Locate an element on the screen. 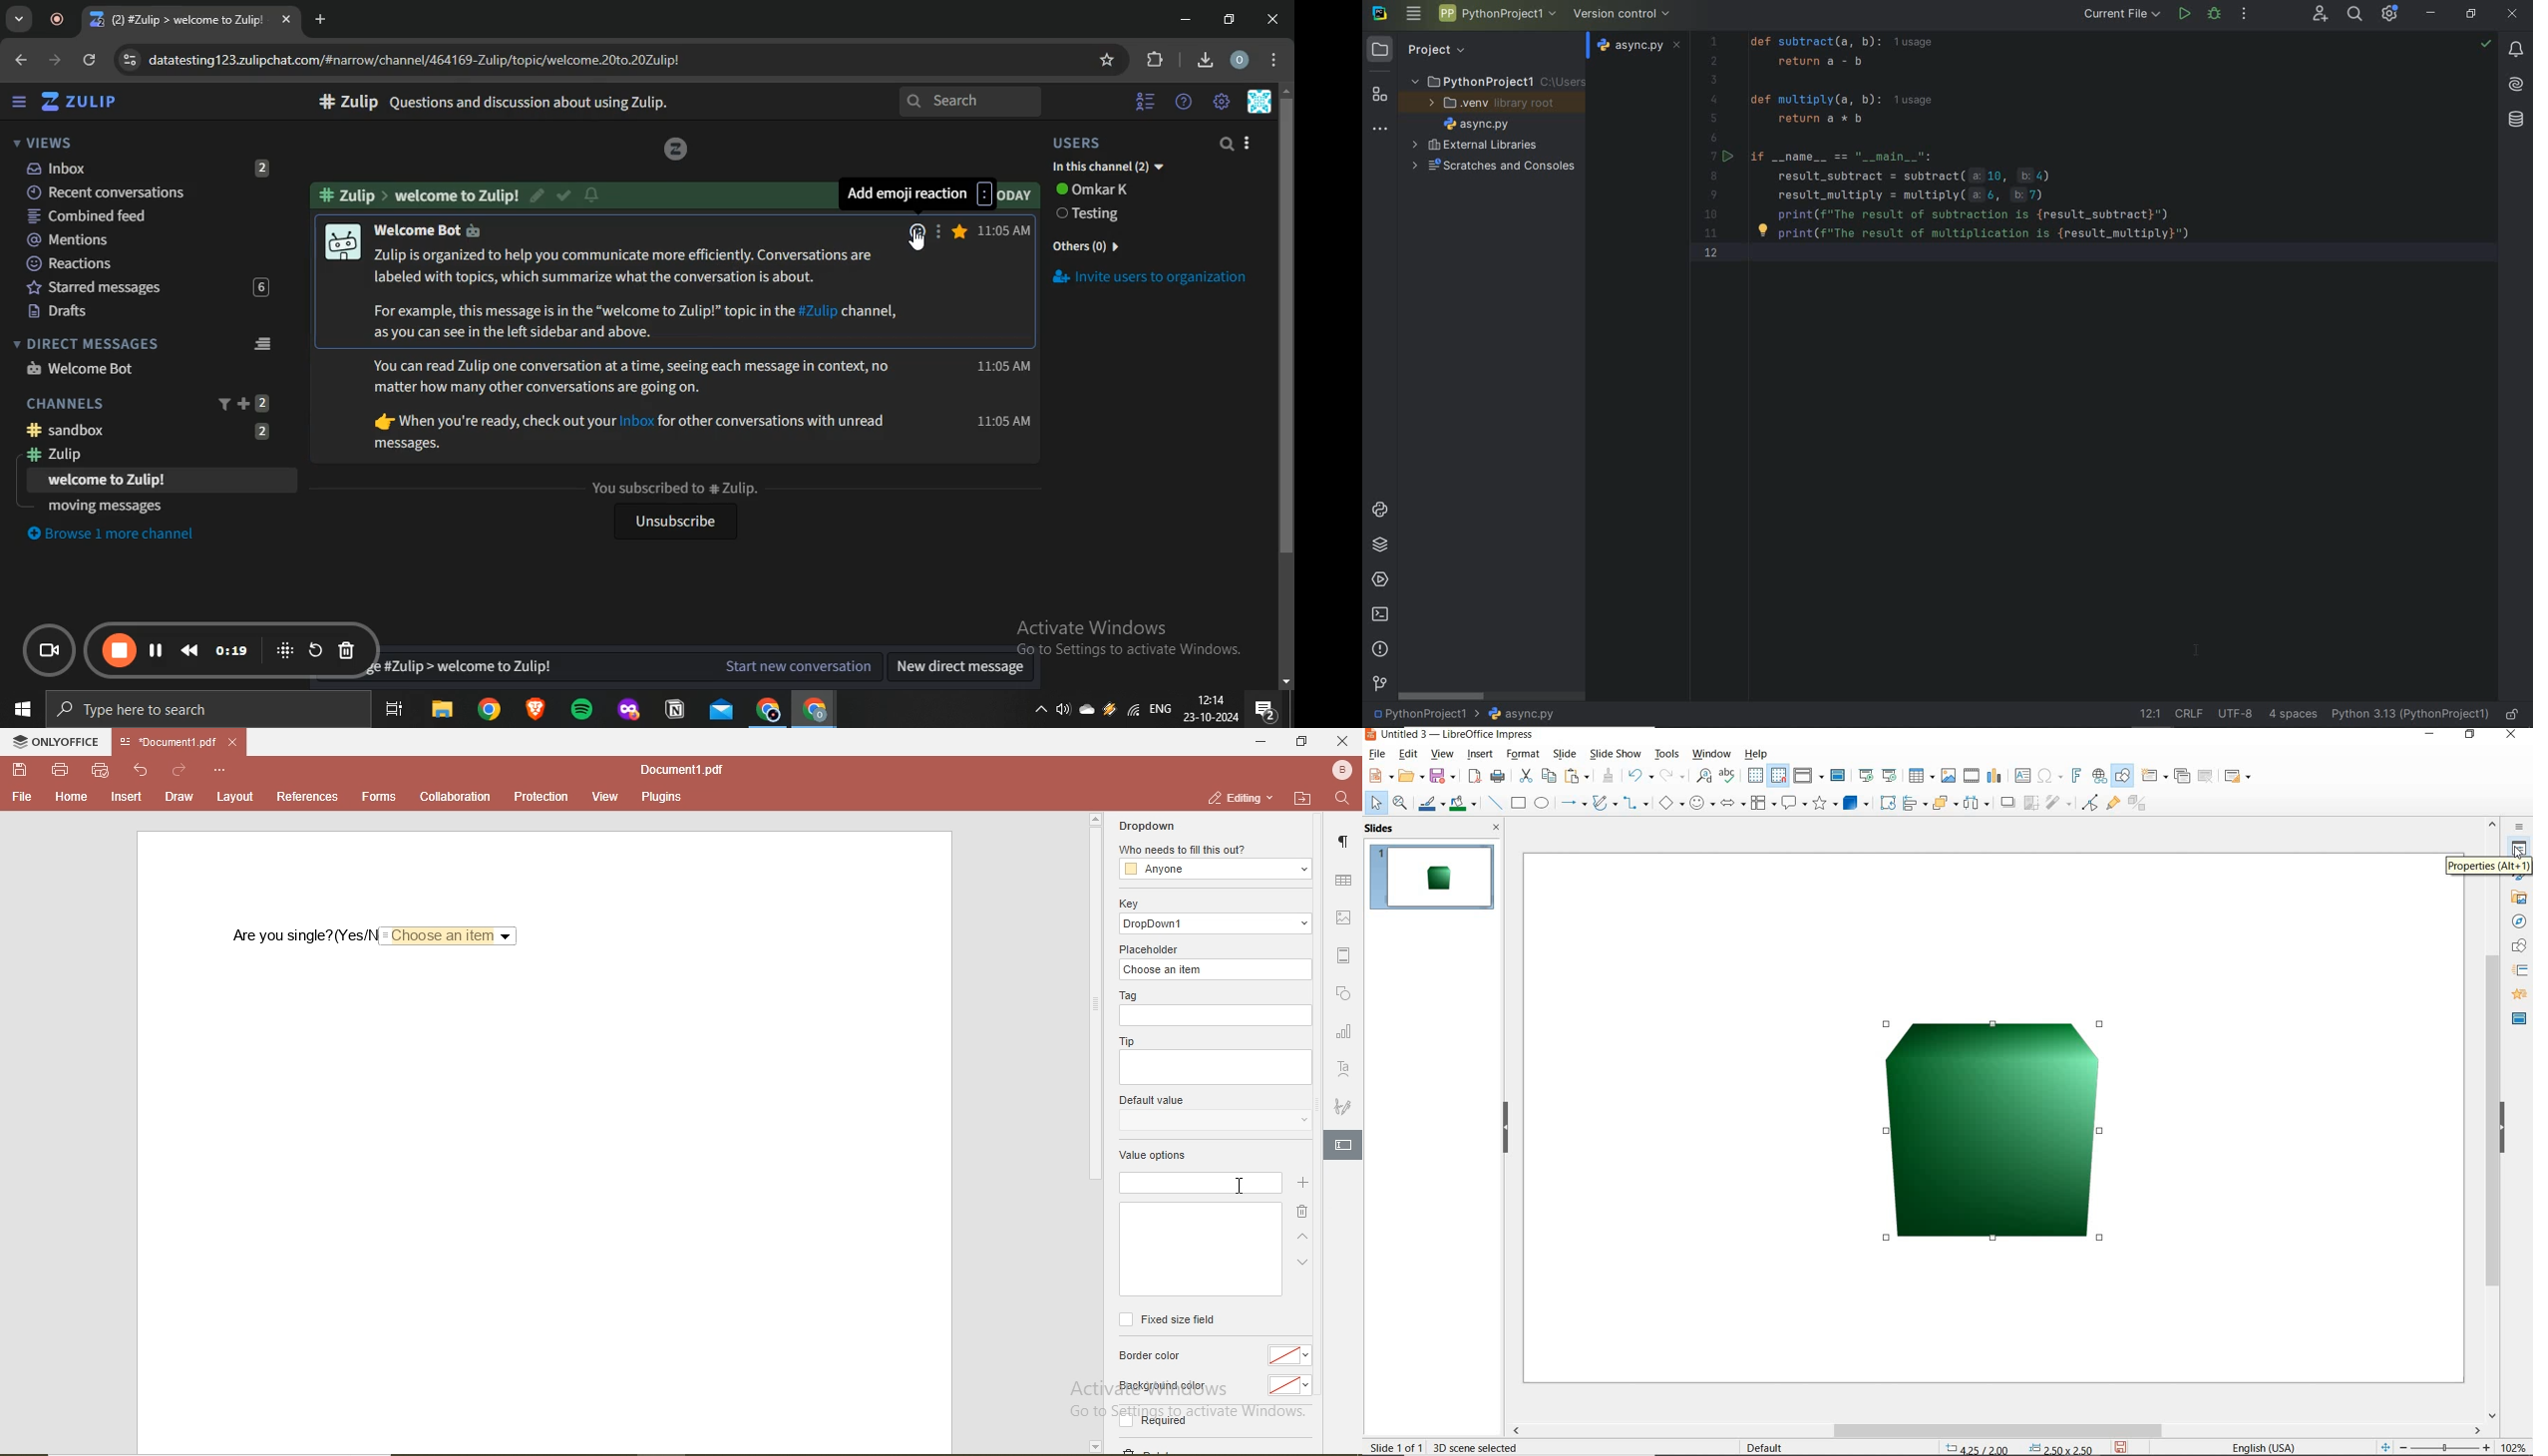 The width and height of the screenshot is (2548, 1456). format is located at coordinates (1524, 754).